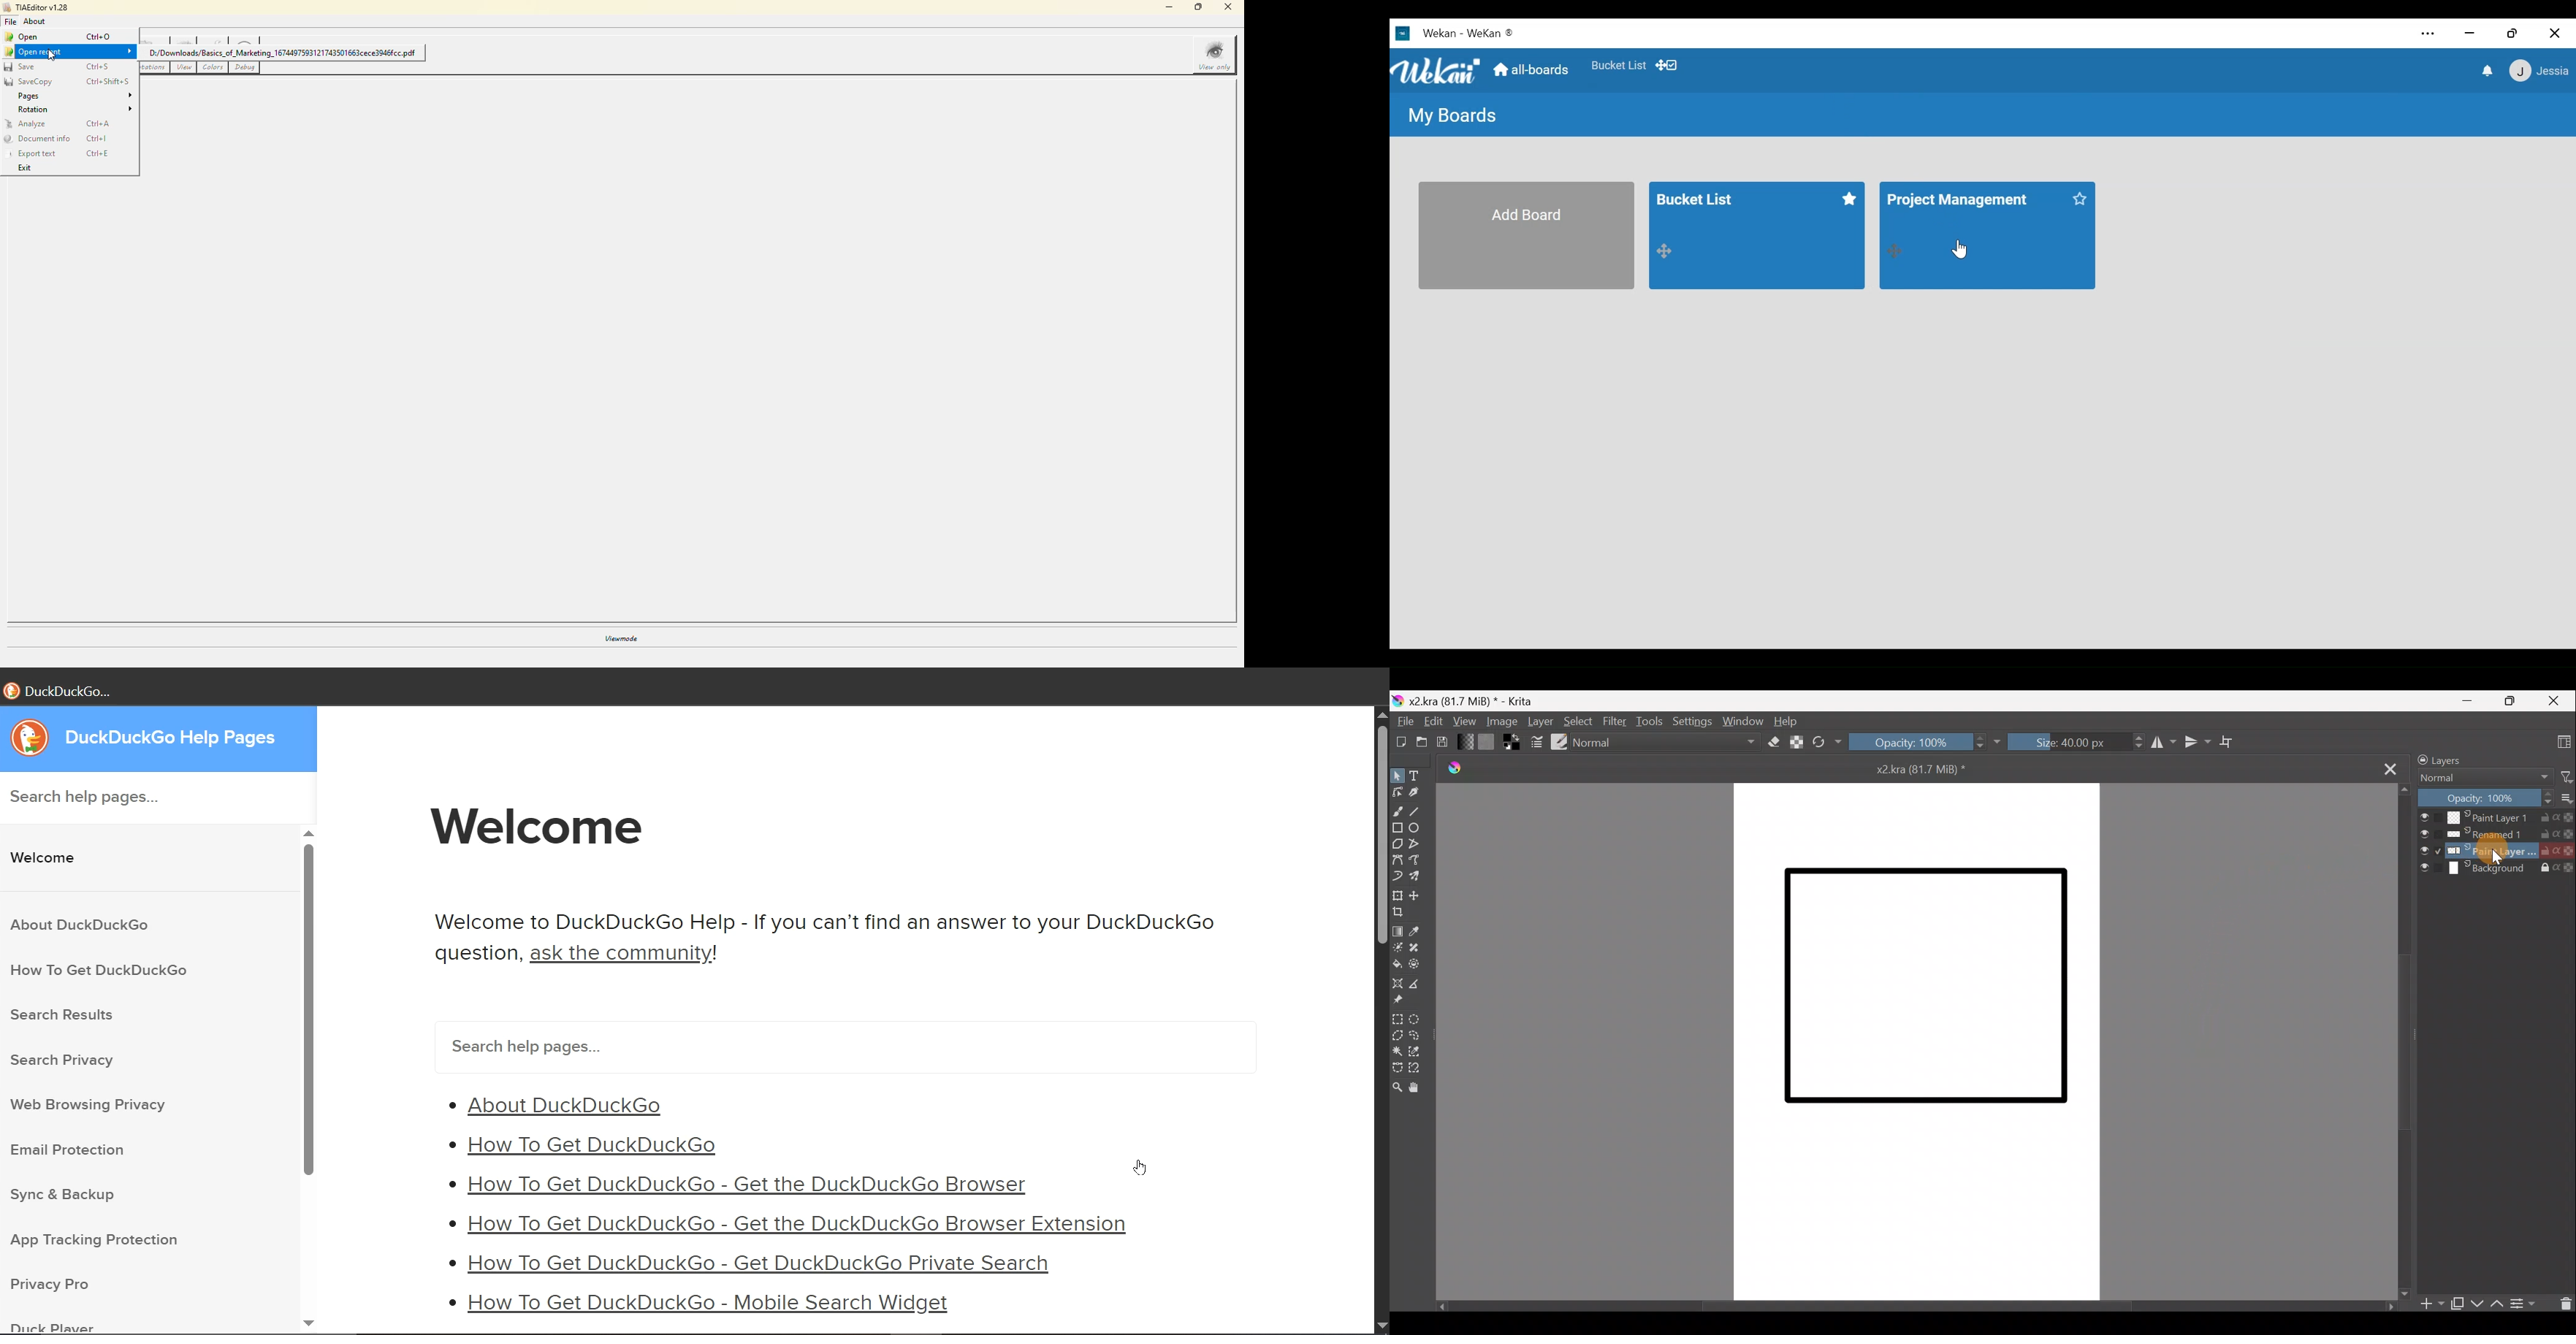 The height and width of the screenshot is (1344, 2576). Describe the element at coordinates (2496, 871) in the screenshot. I see `Background` at that location.